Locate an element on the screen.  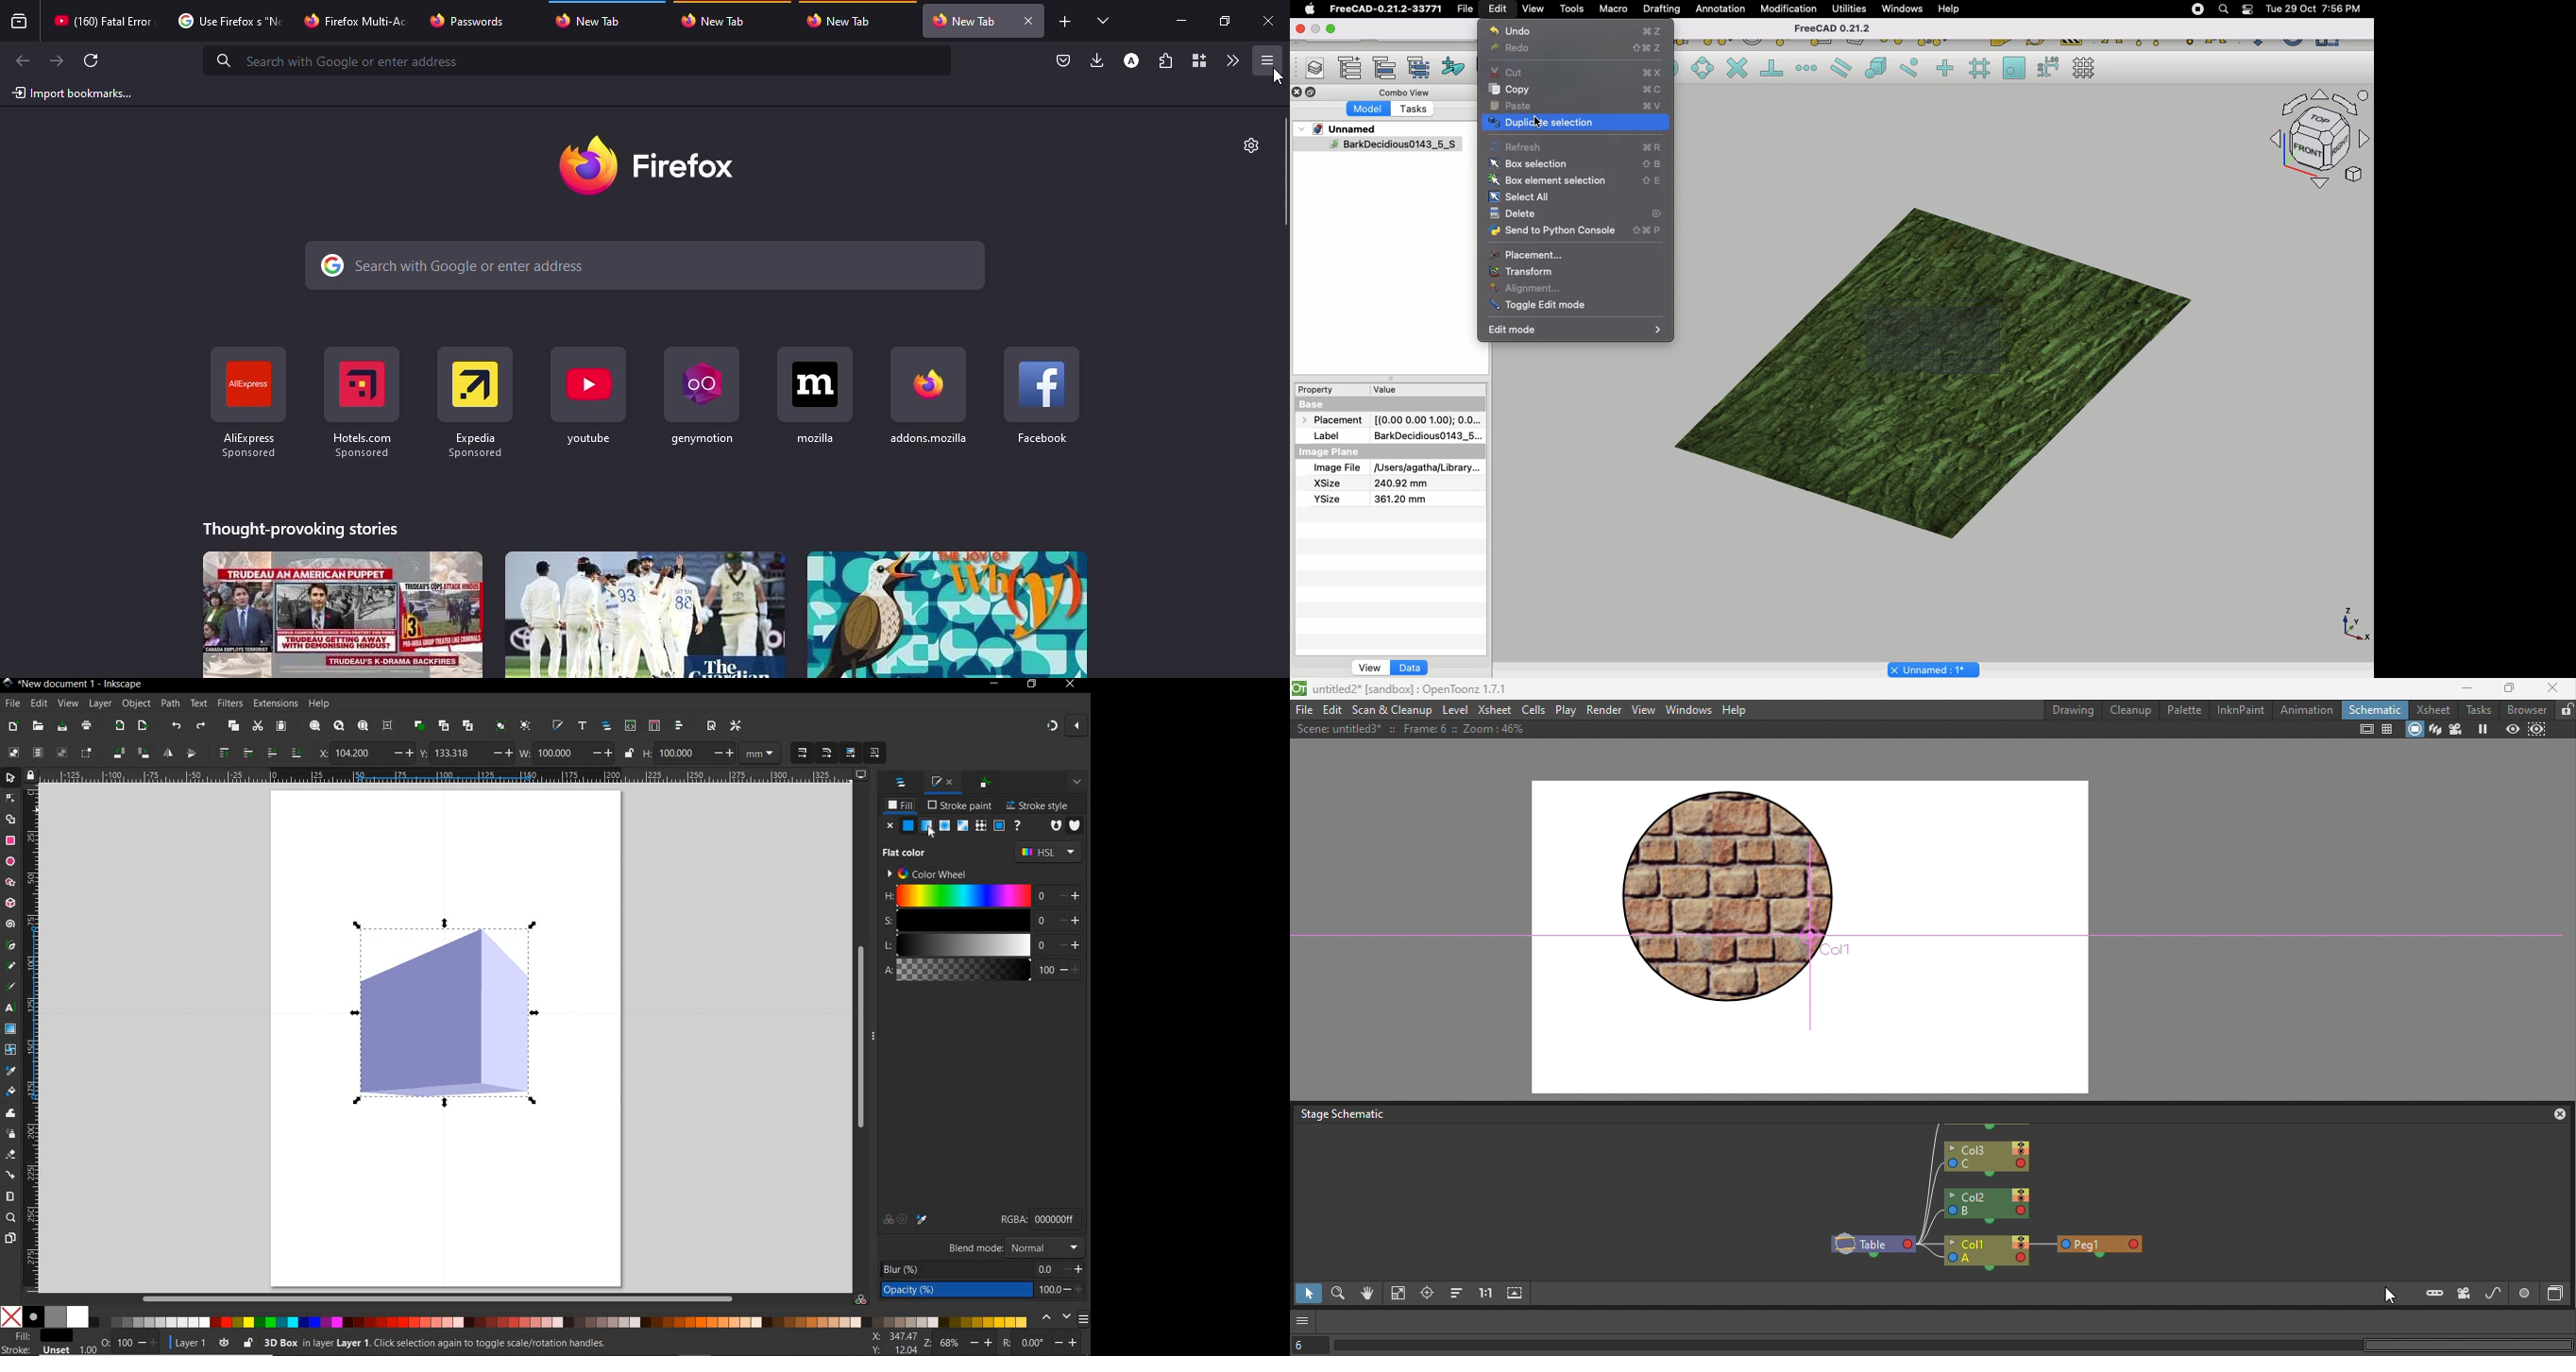
increase/decrease is located at coordinates (1069, 1342).